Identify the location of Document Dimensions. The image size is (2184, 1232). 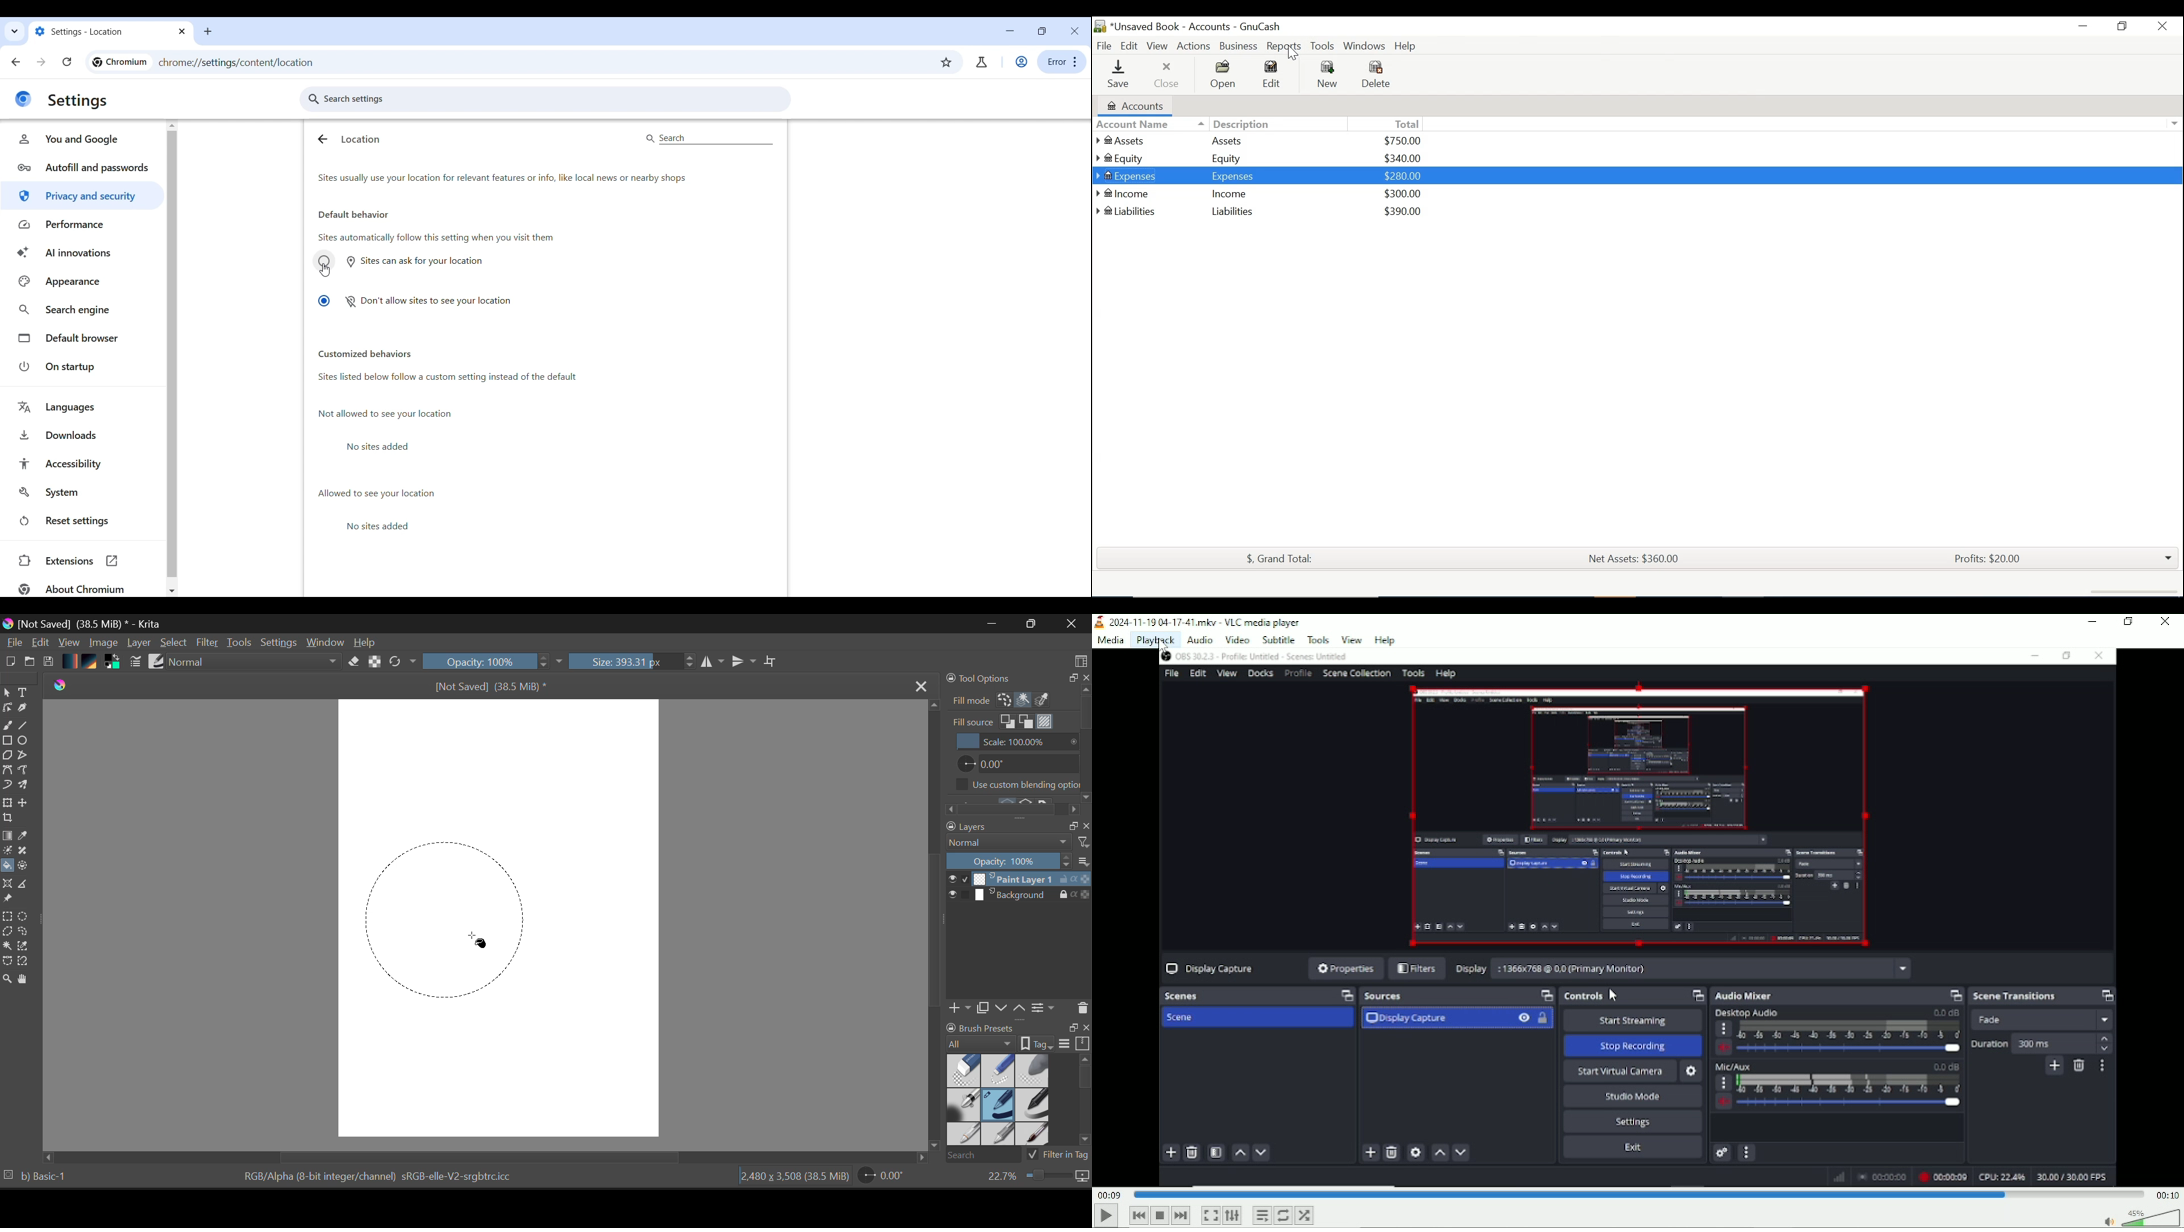
(792, 1178).